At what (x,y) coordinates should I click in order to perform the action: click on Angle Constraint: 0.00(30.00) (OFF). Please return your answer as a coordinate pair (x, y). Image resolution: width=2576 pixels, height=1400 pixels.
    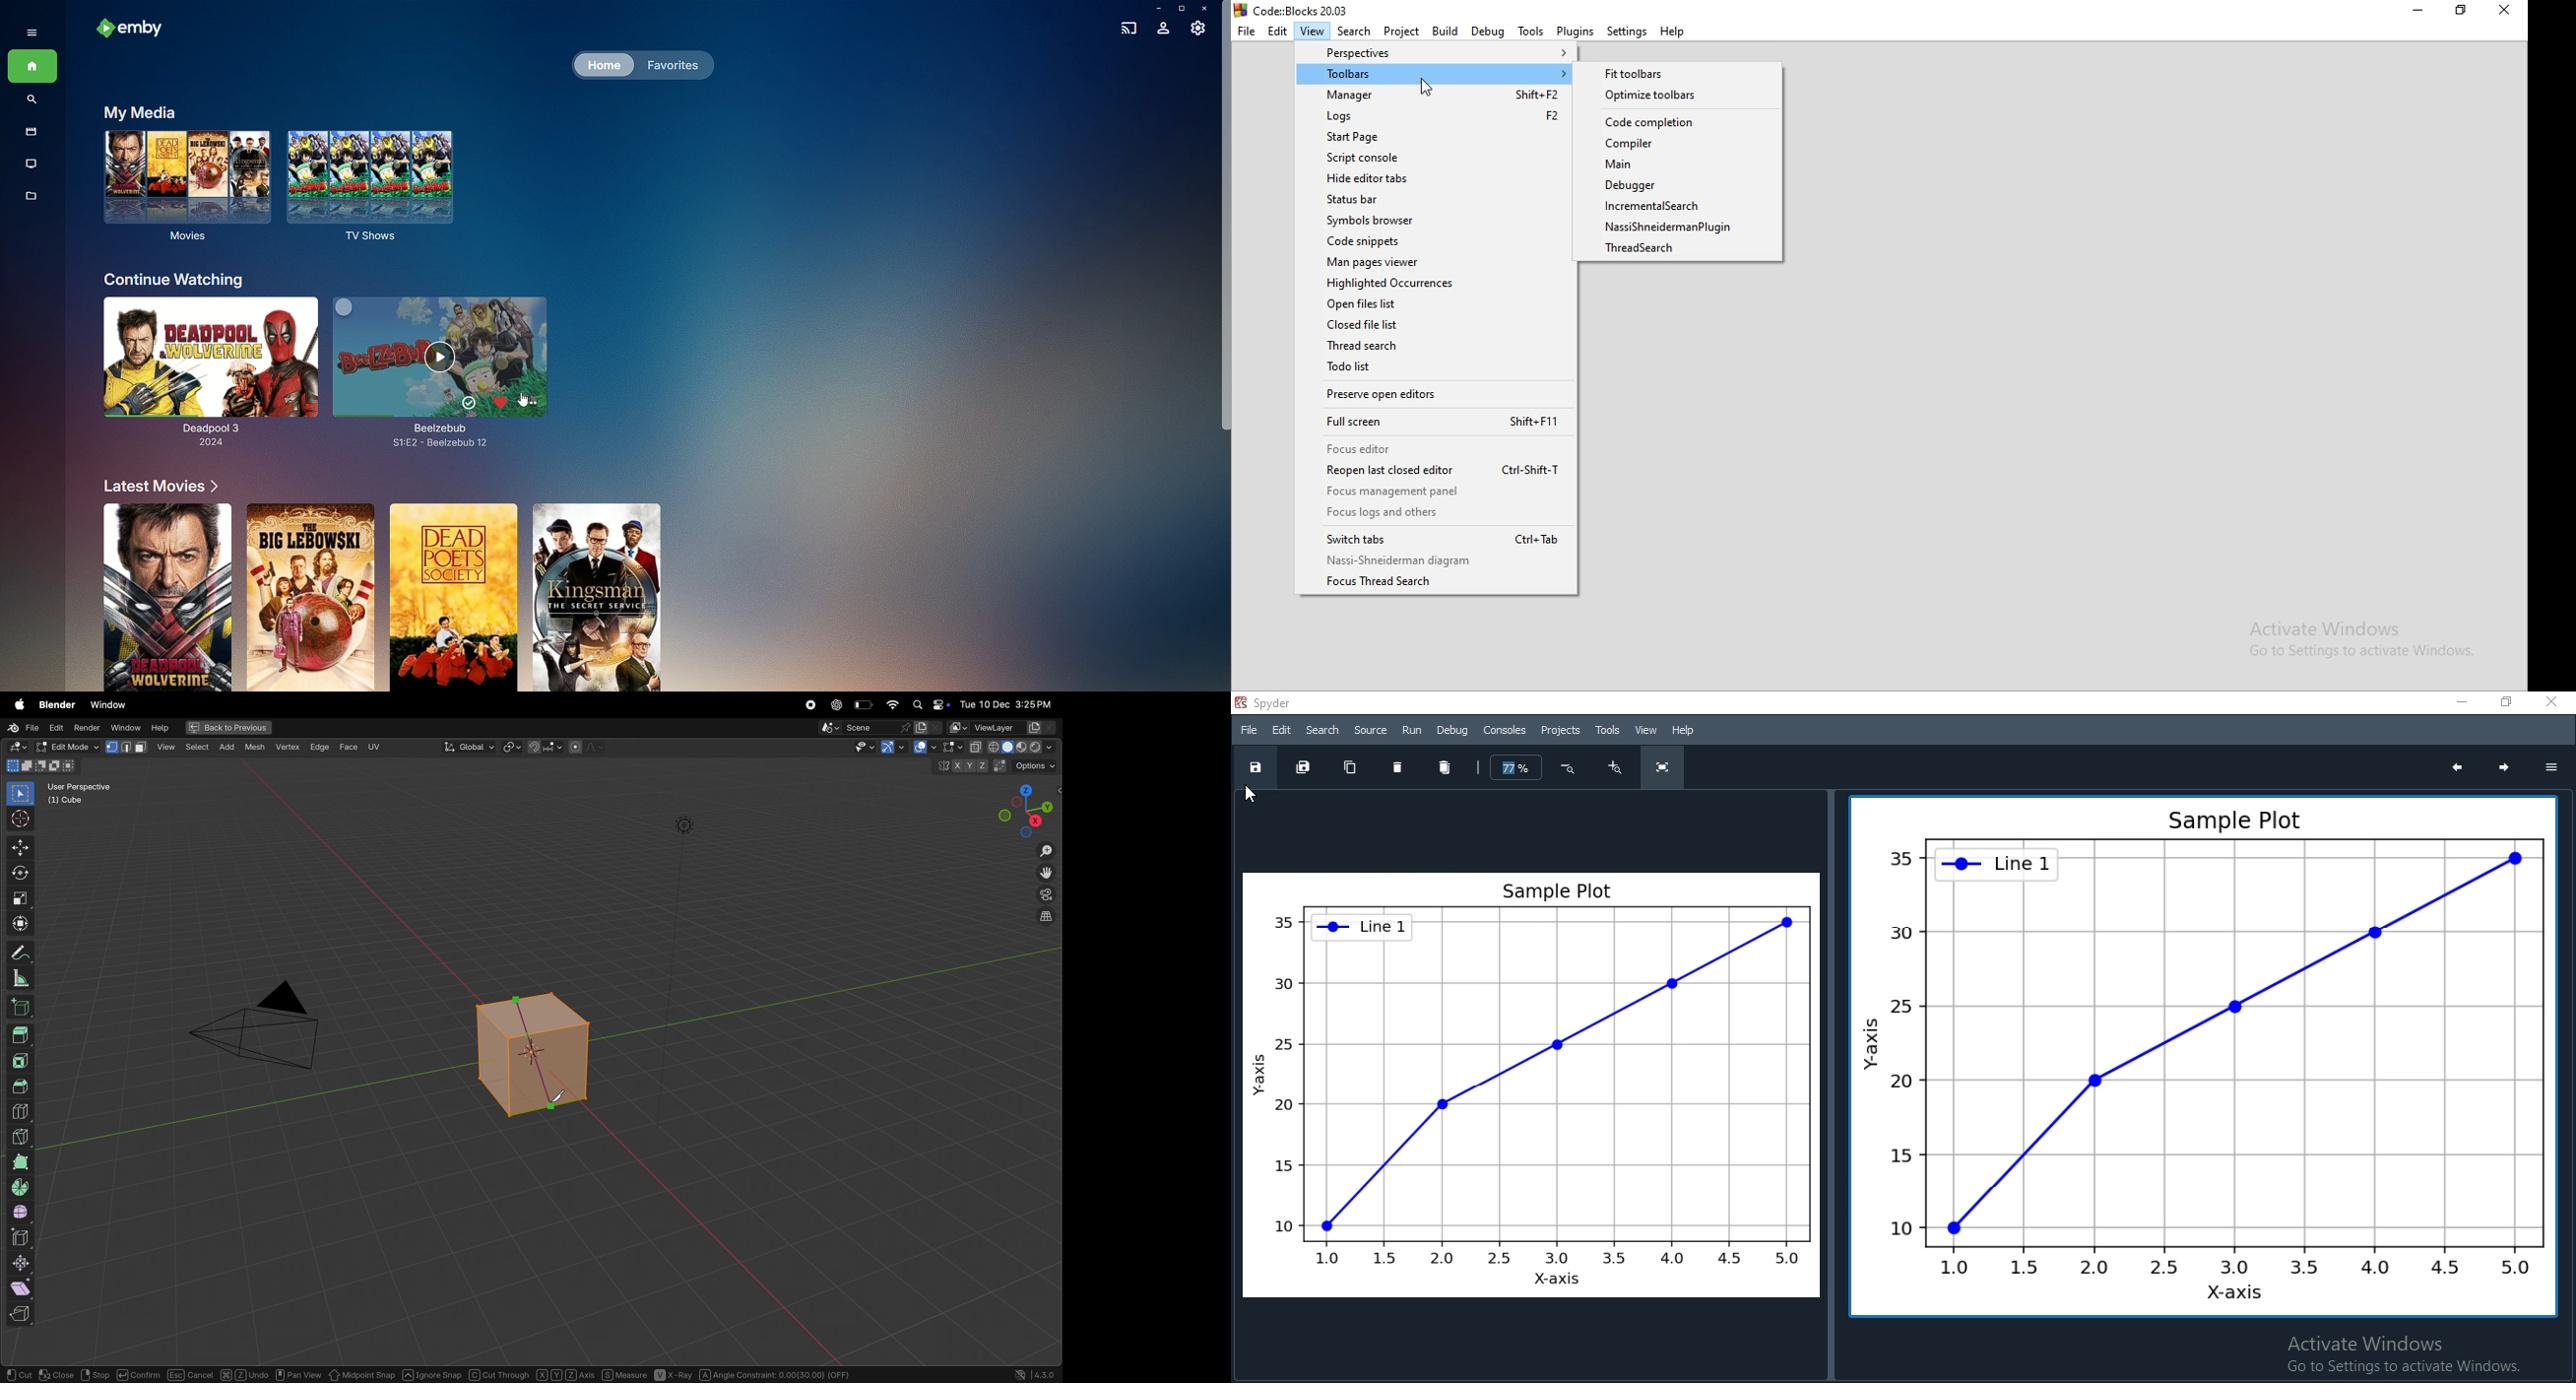
    Looking at the image, I should click on (775, 1374).